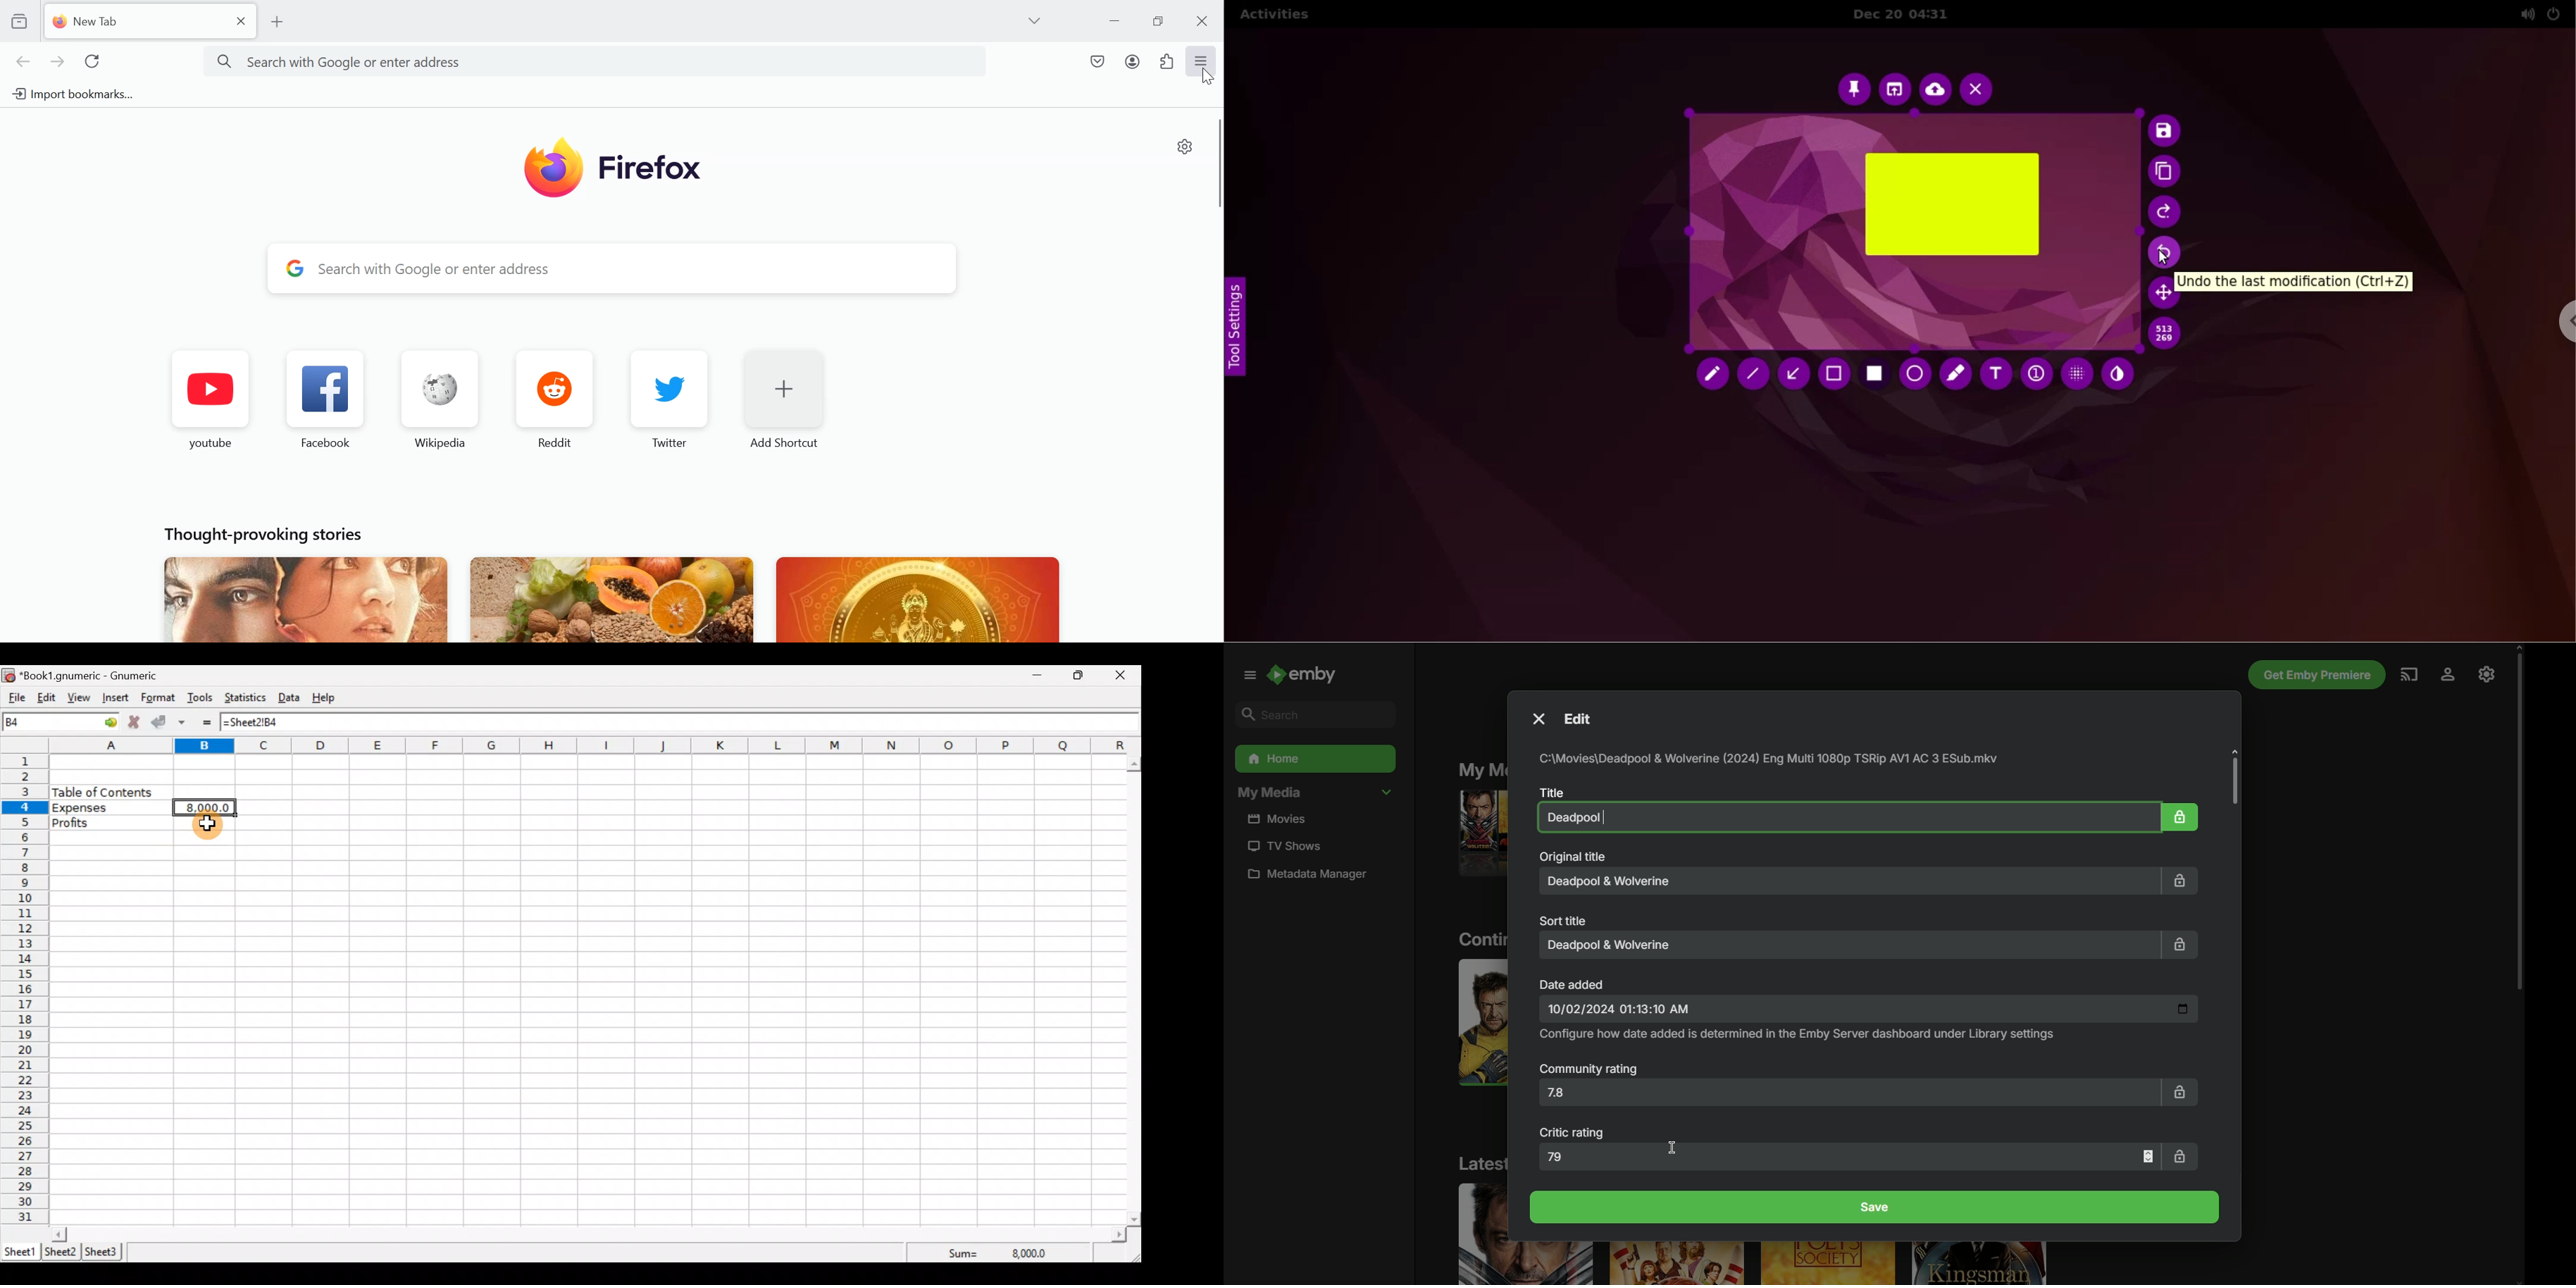 Image resolution: width=2576 pixels, height=1288 pixels. What do you see at coordinates (10, 676) in the screenshot?
I see `icon` at bounding box center [10, 676].